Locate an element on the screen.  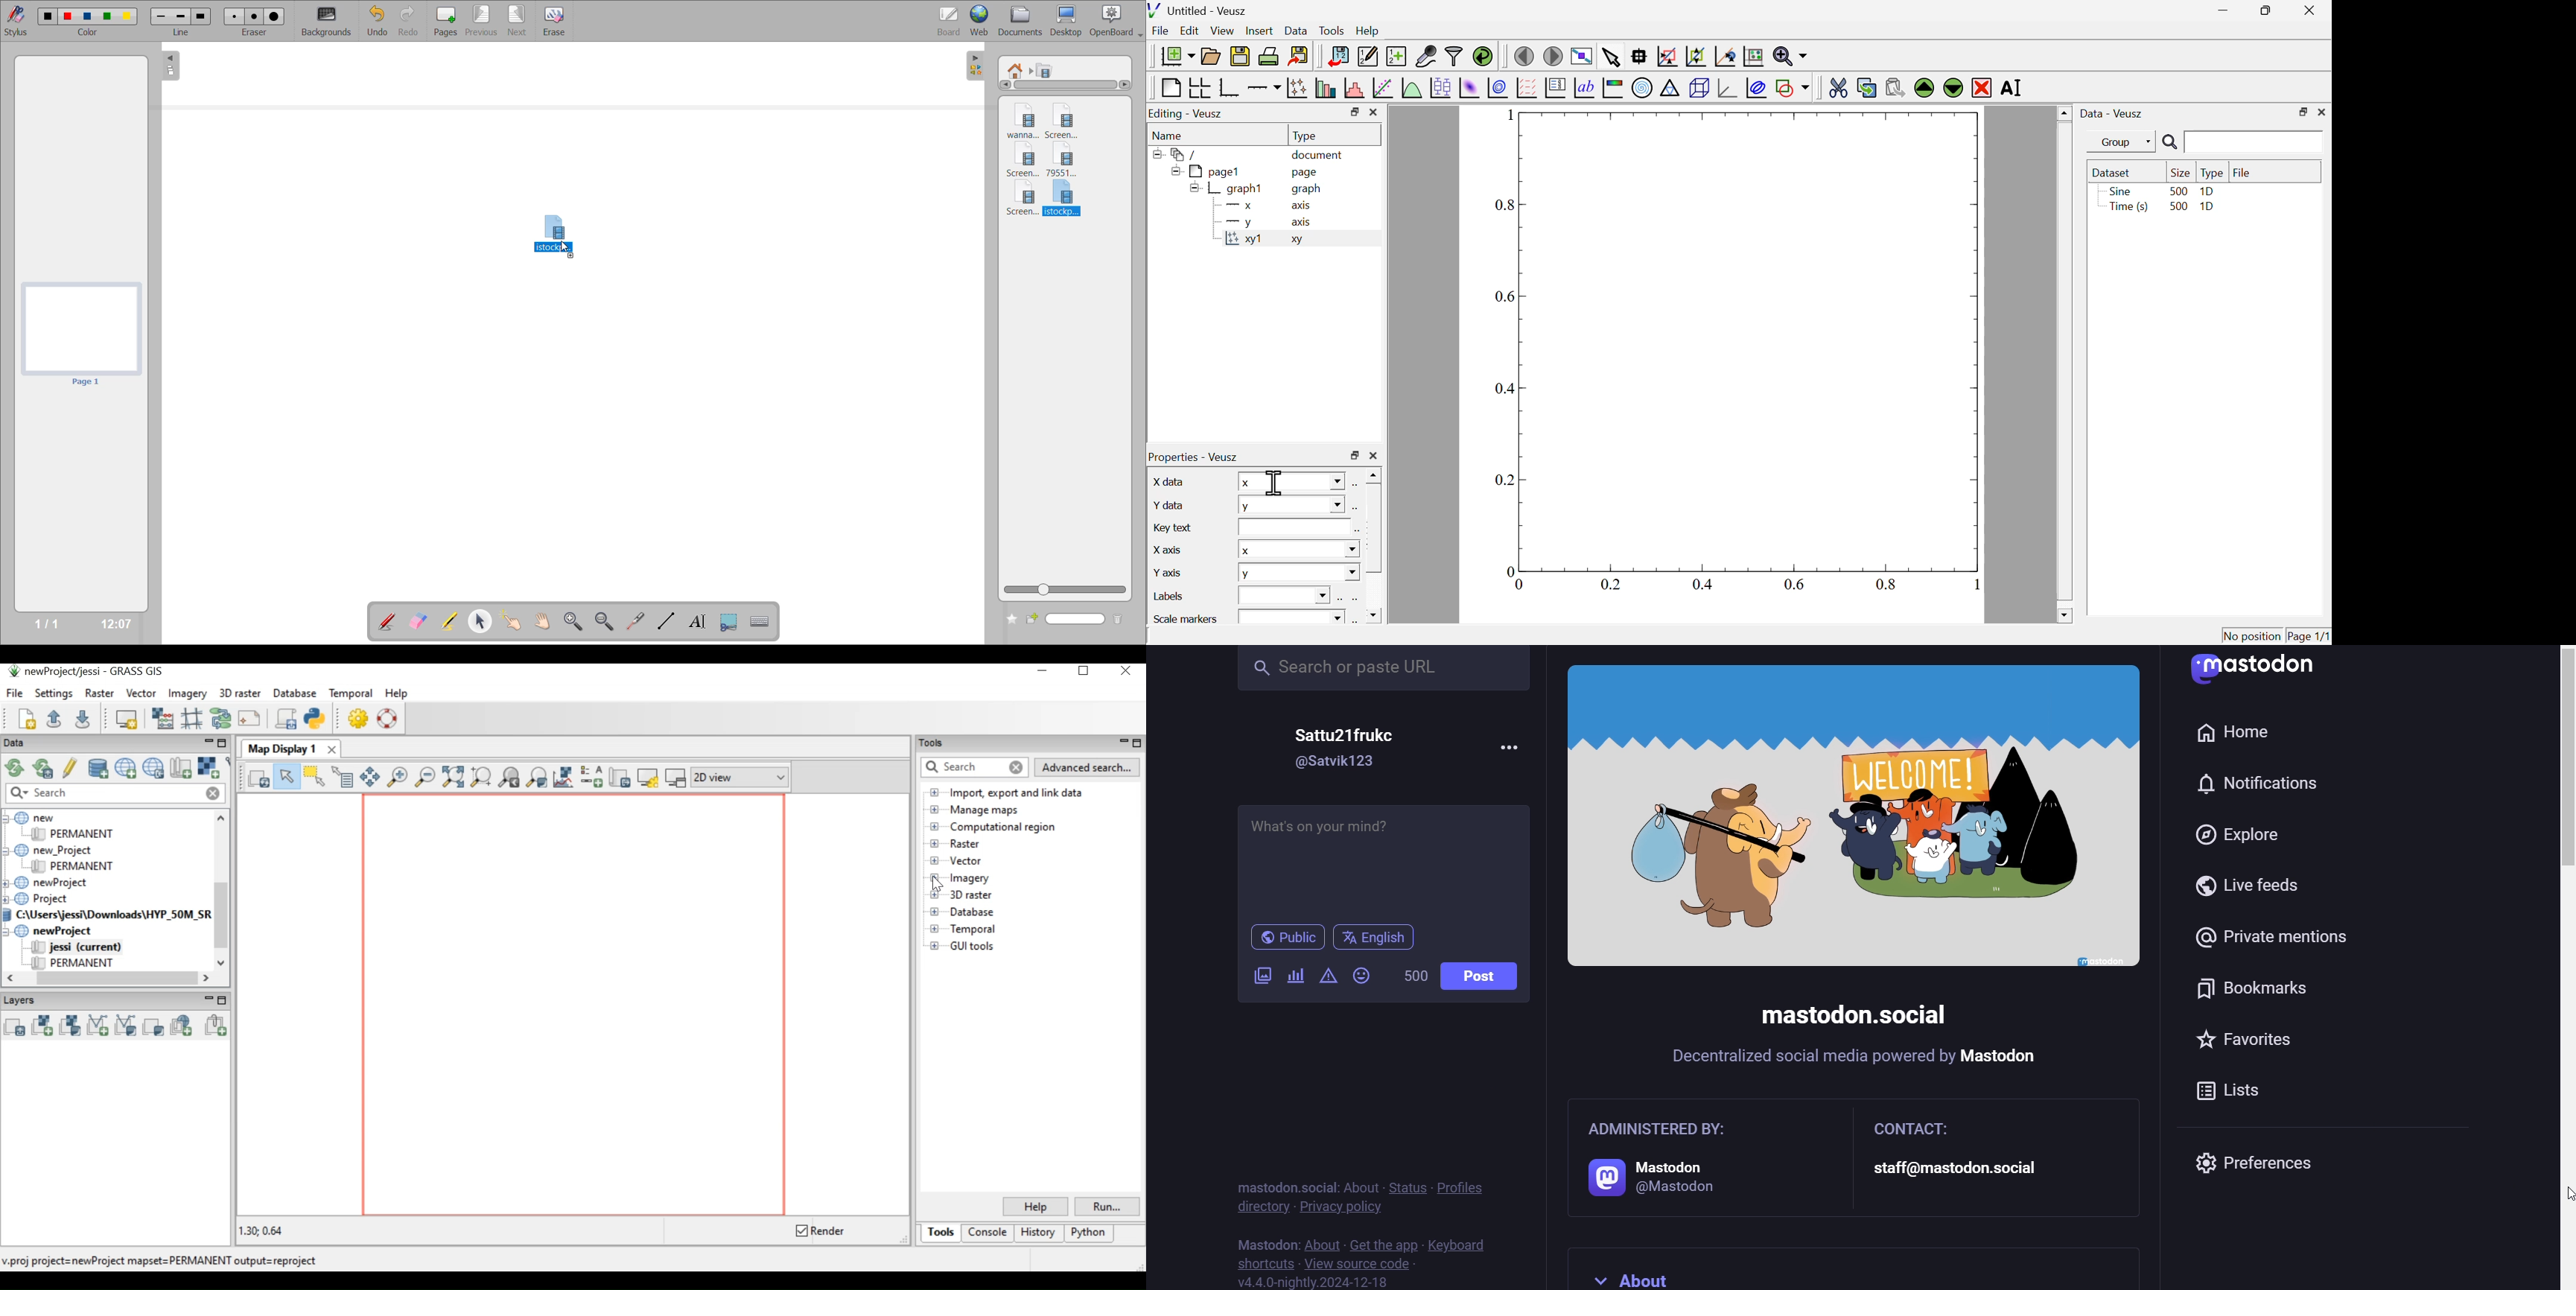
add an axis to the plot is located at coordinates (1264, 88).